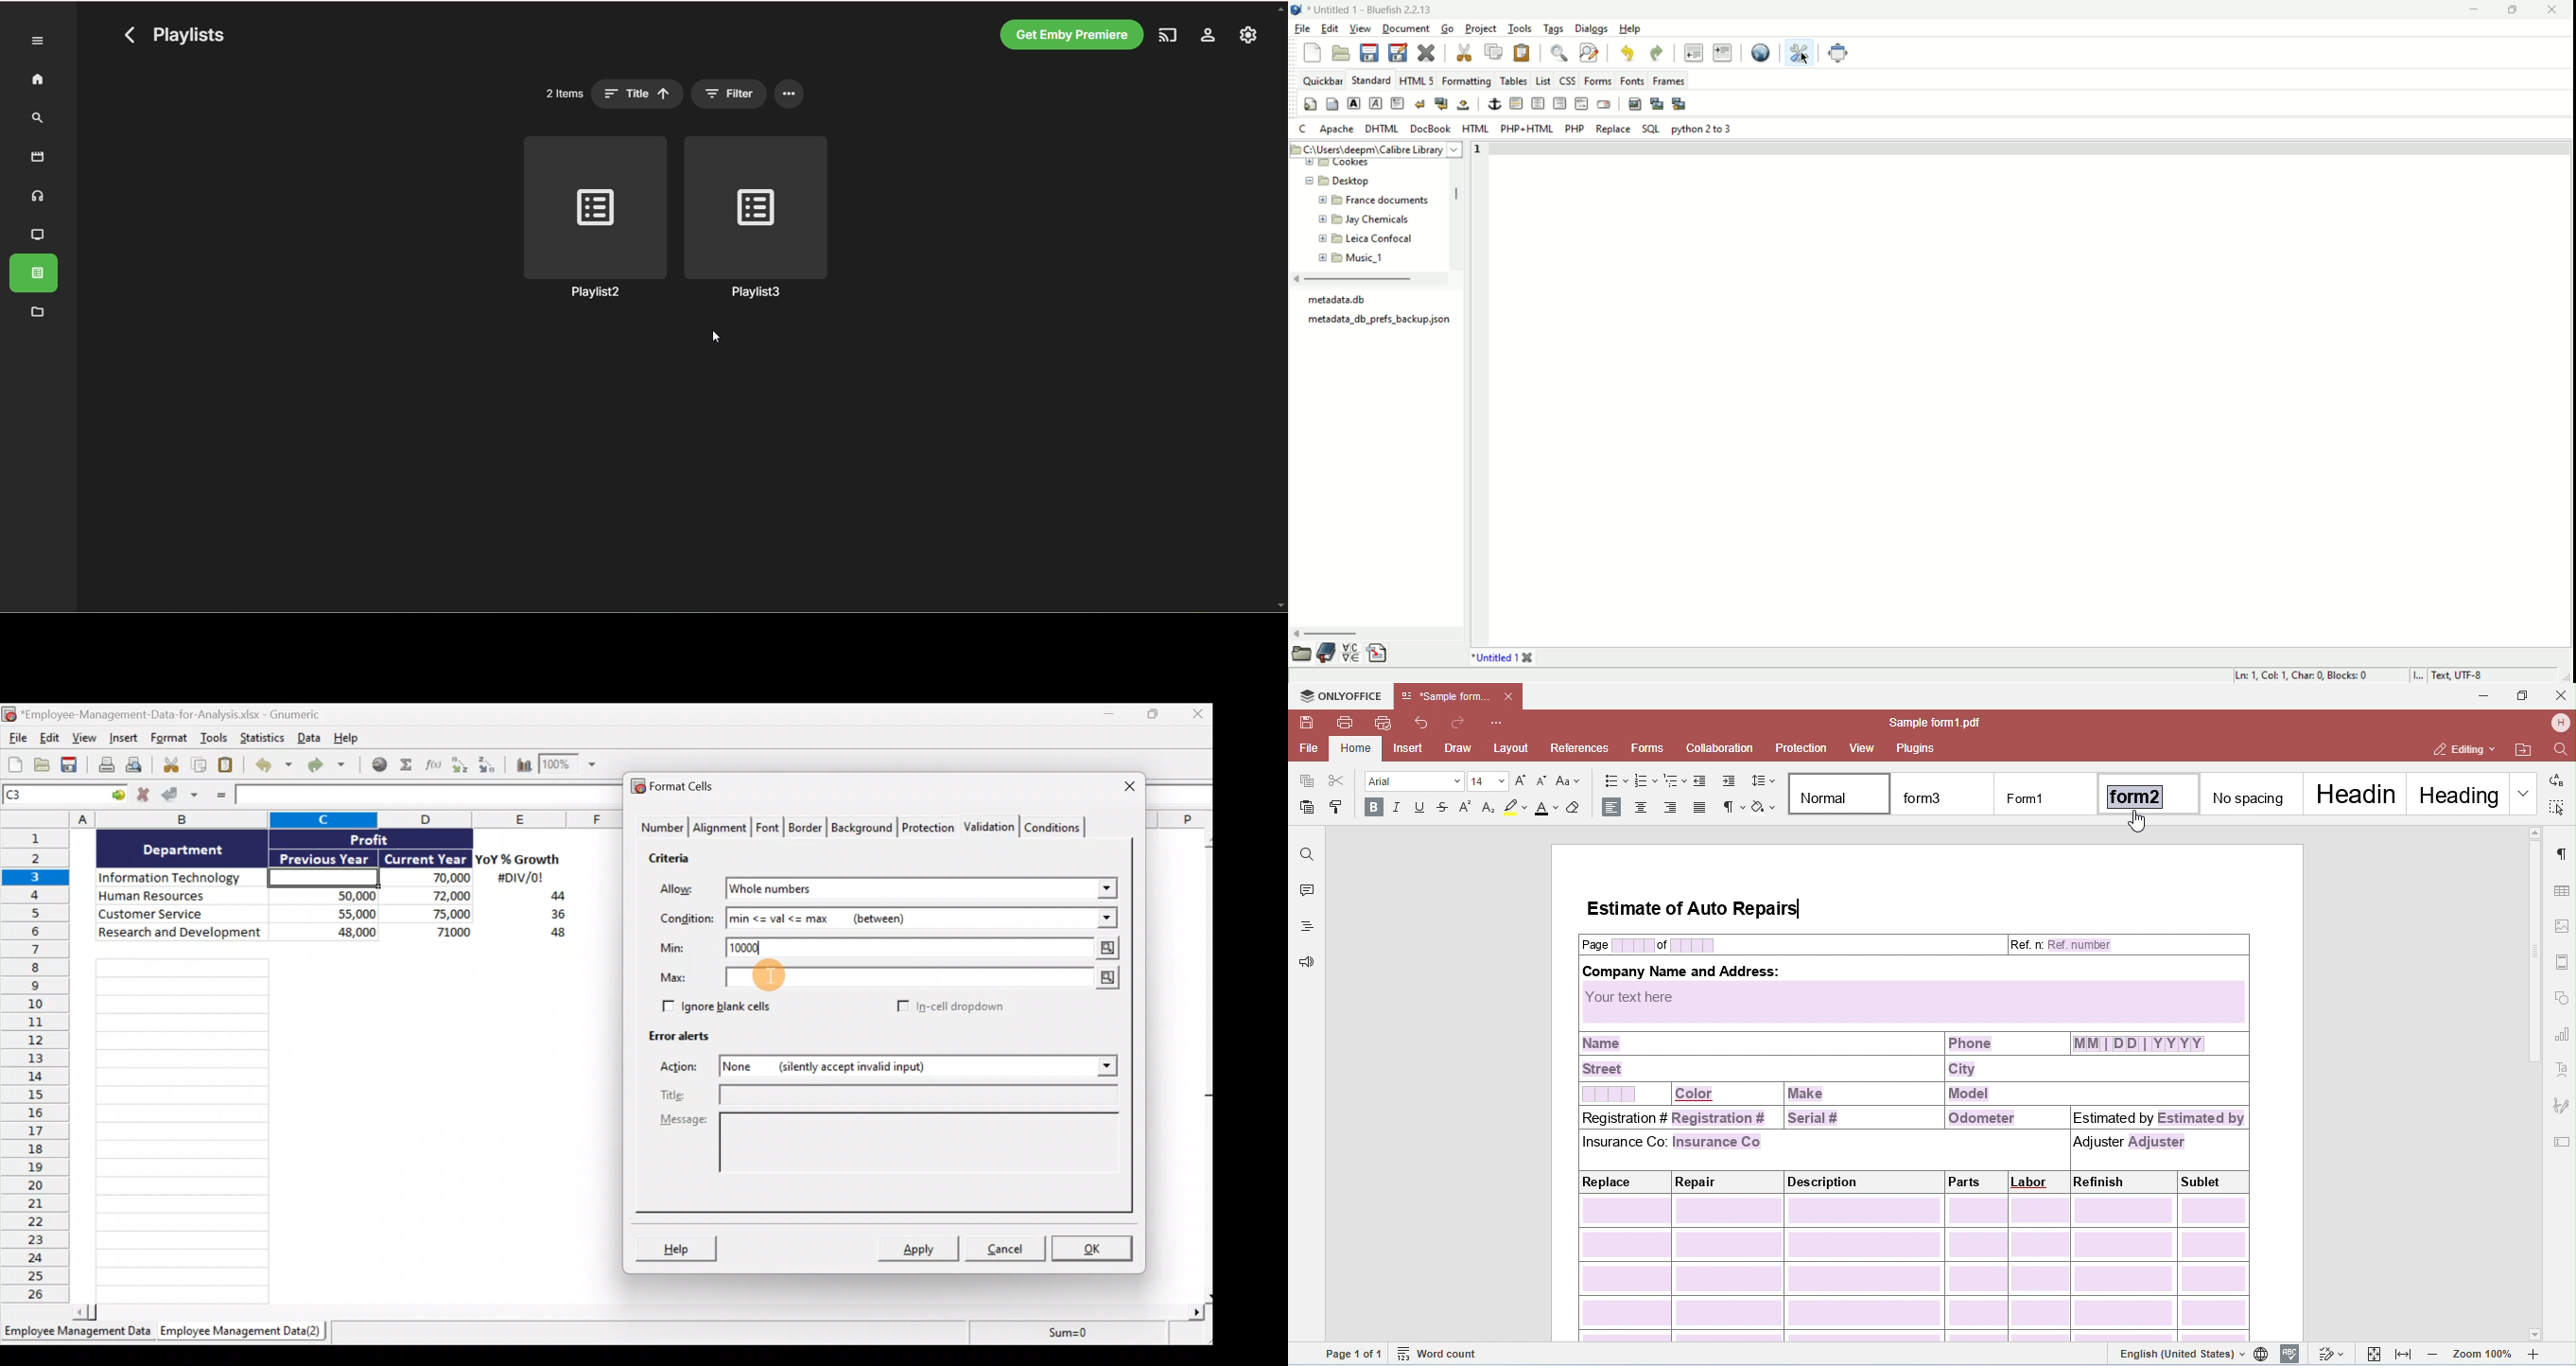 Image resolution: width=2576 pixels, height=1372 pixels. What do you see at coordinates (1203, 1064) in the screenshot?
I see `Scroll bar` at bounding box center [1203, 1064].